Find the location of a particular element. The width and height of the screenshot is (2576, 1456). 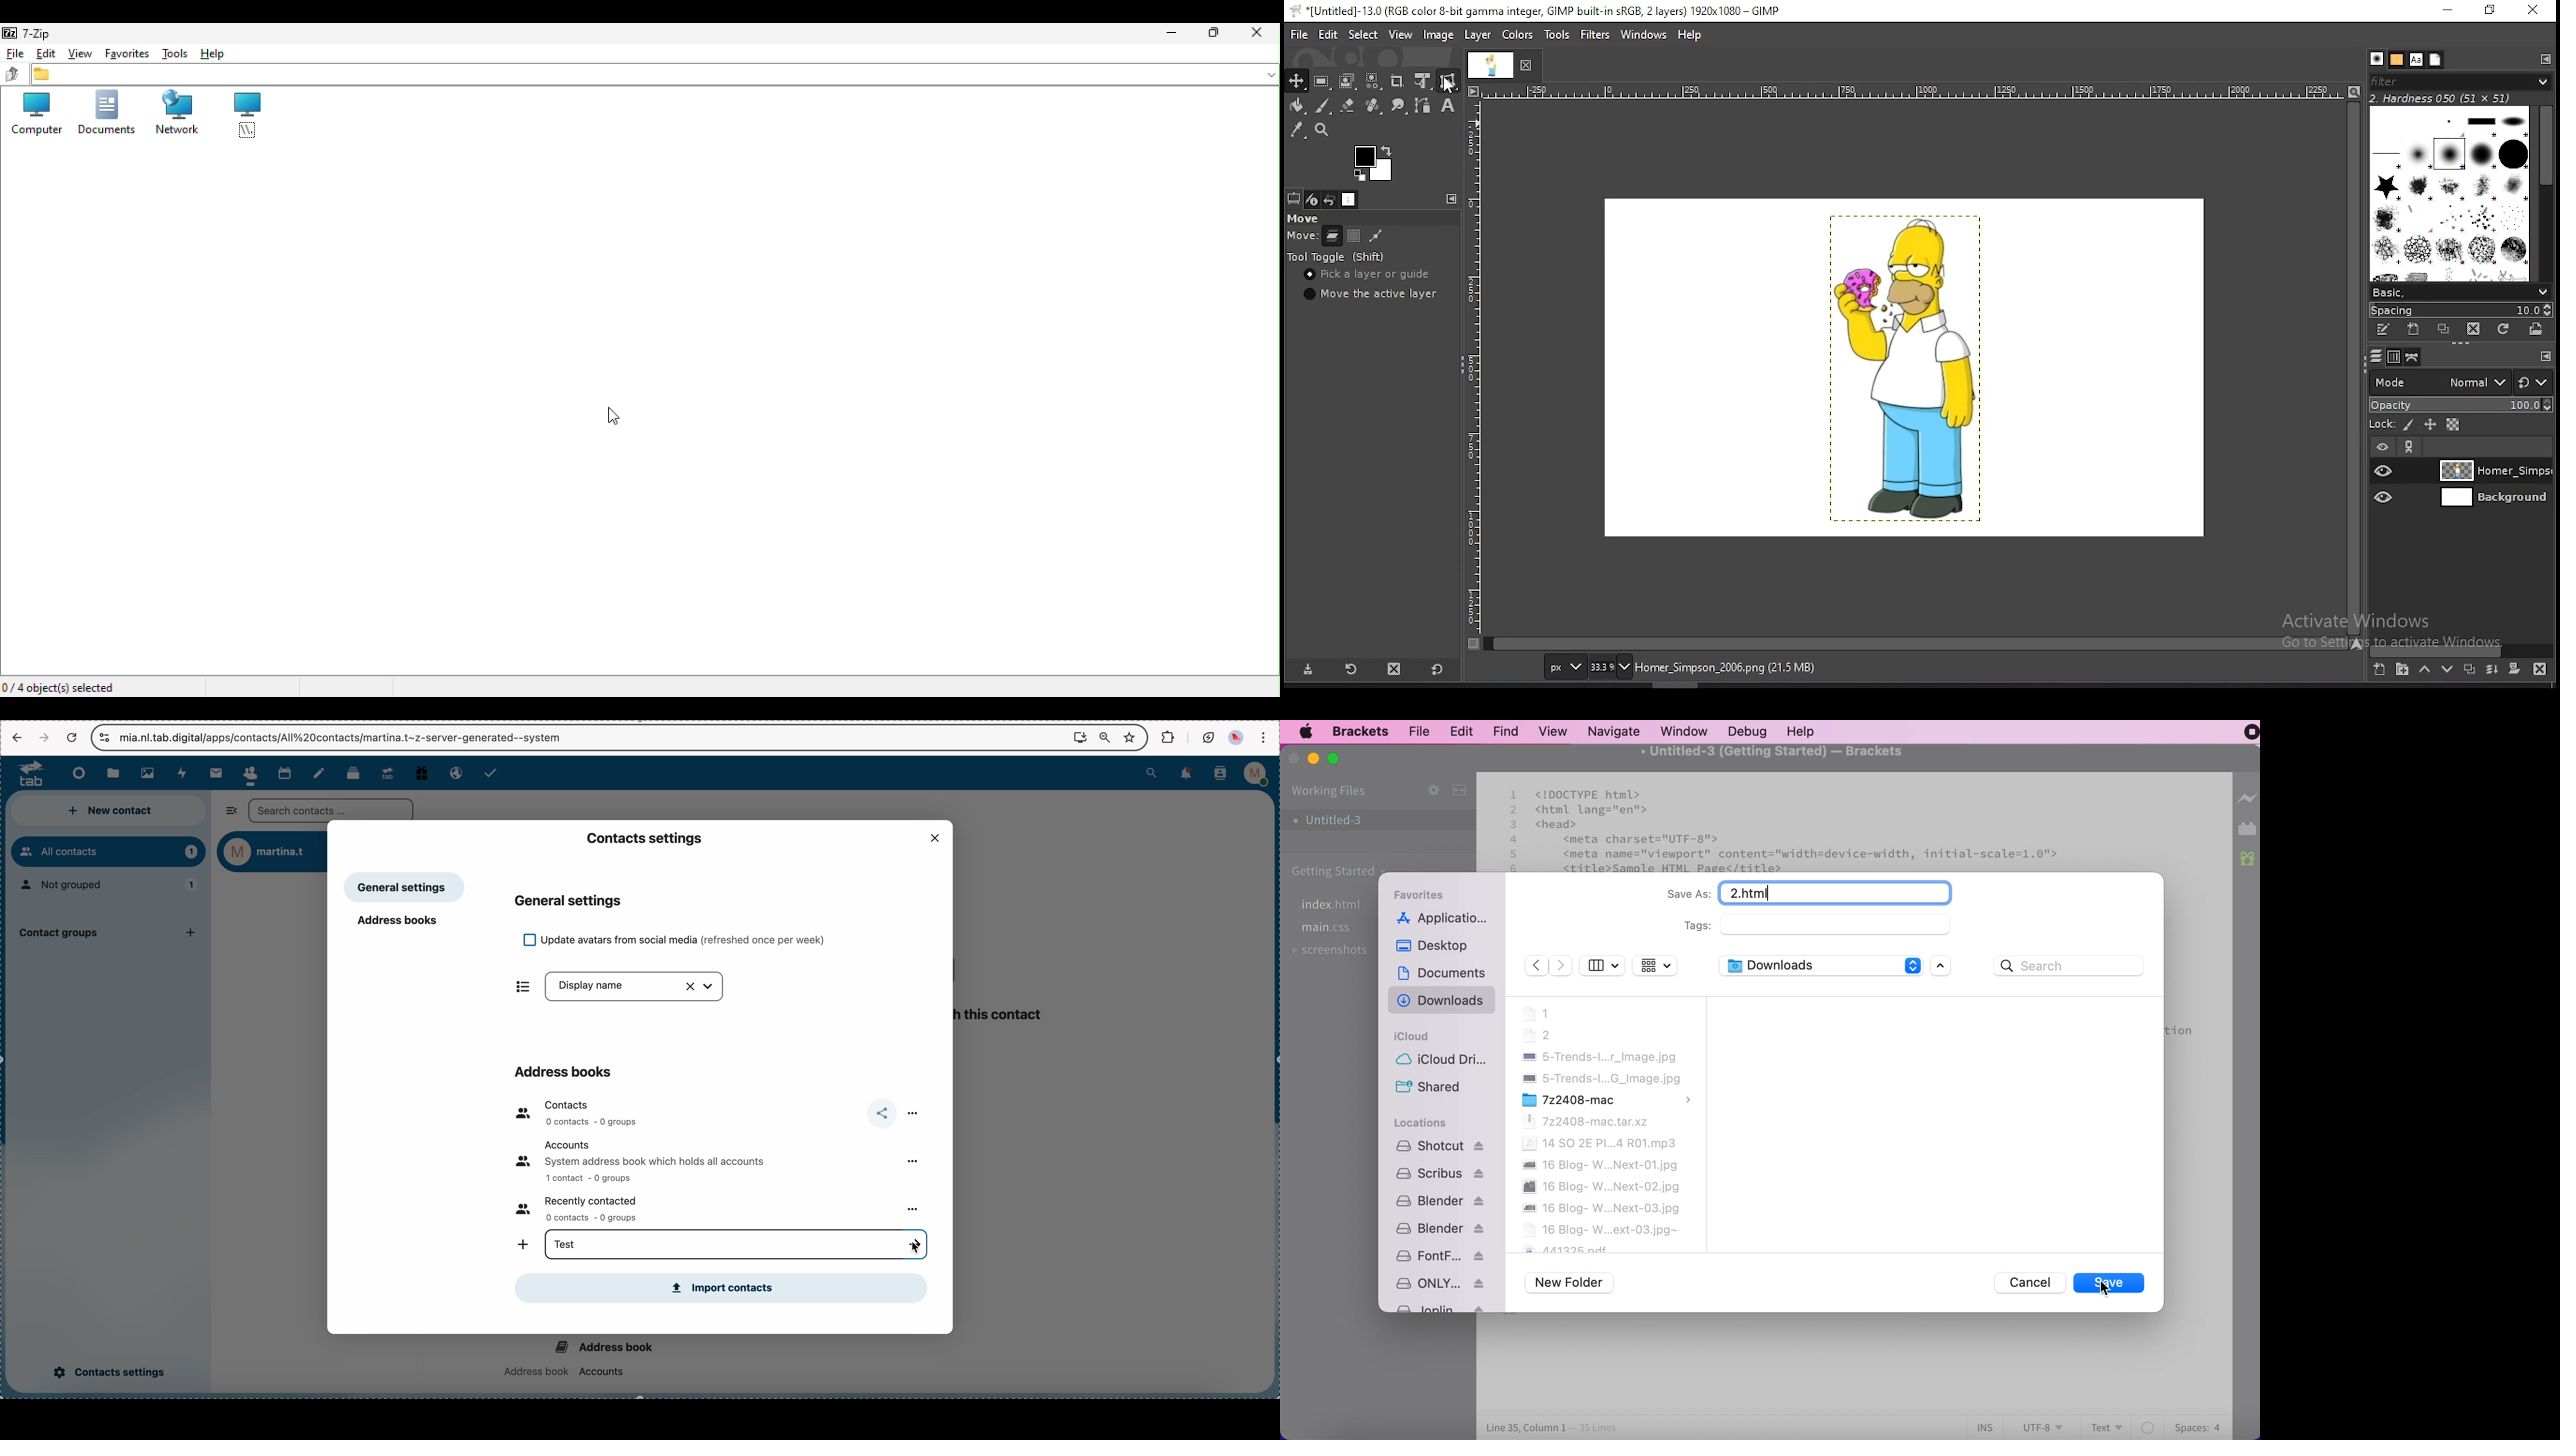

blend mode is located at coordinates (2435, 381).